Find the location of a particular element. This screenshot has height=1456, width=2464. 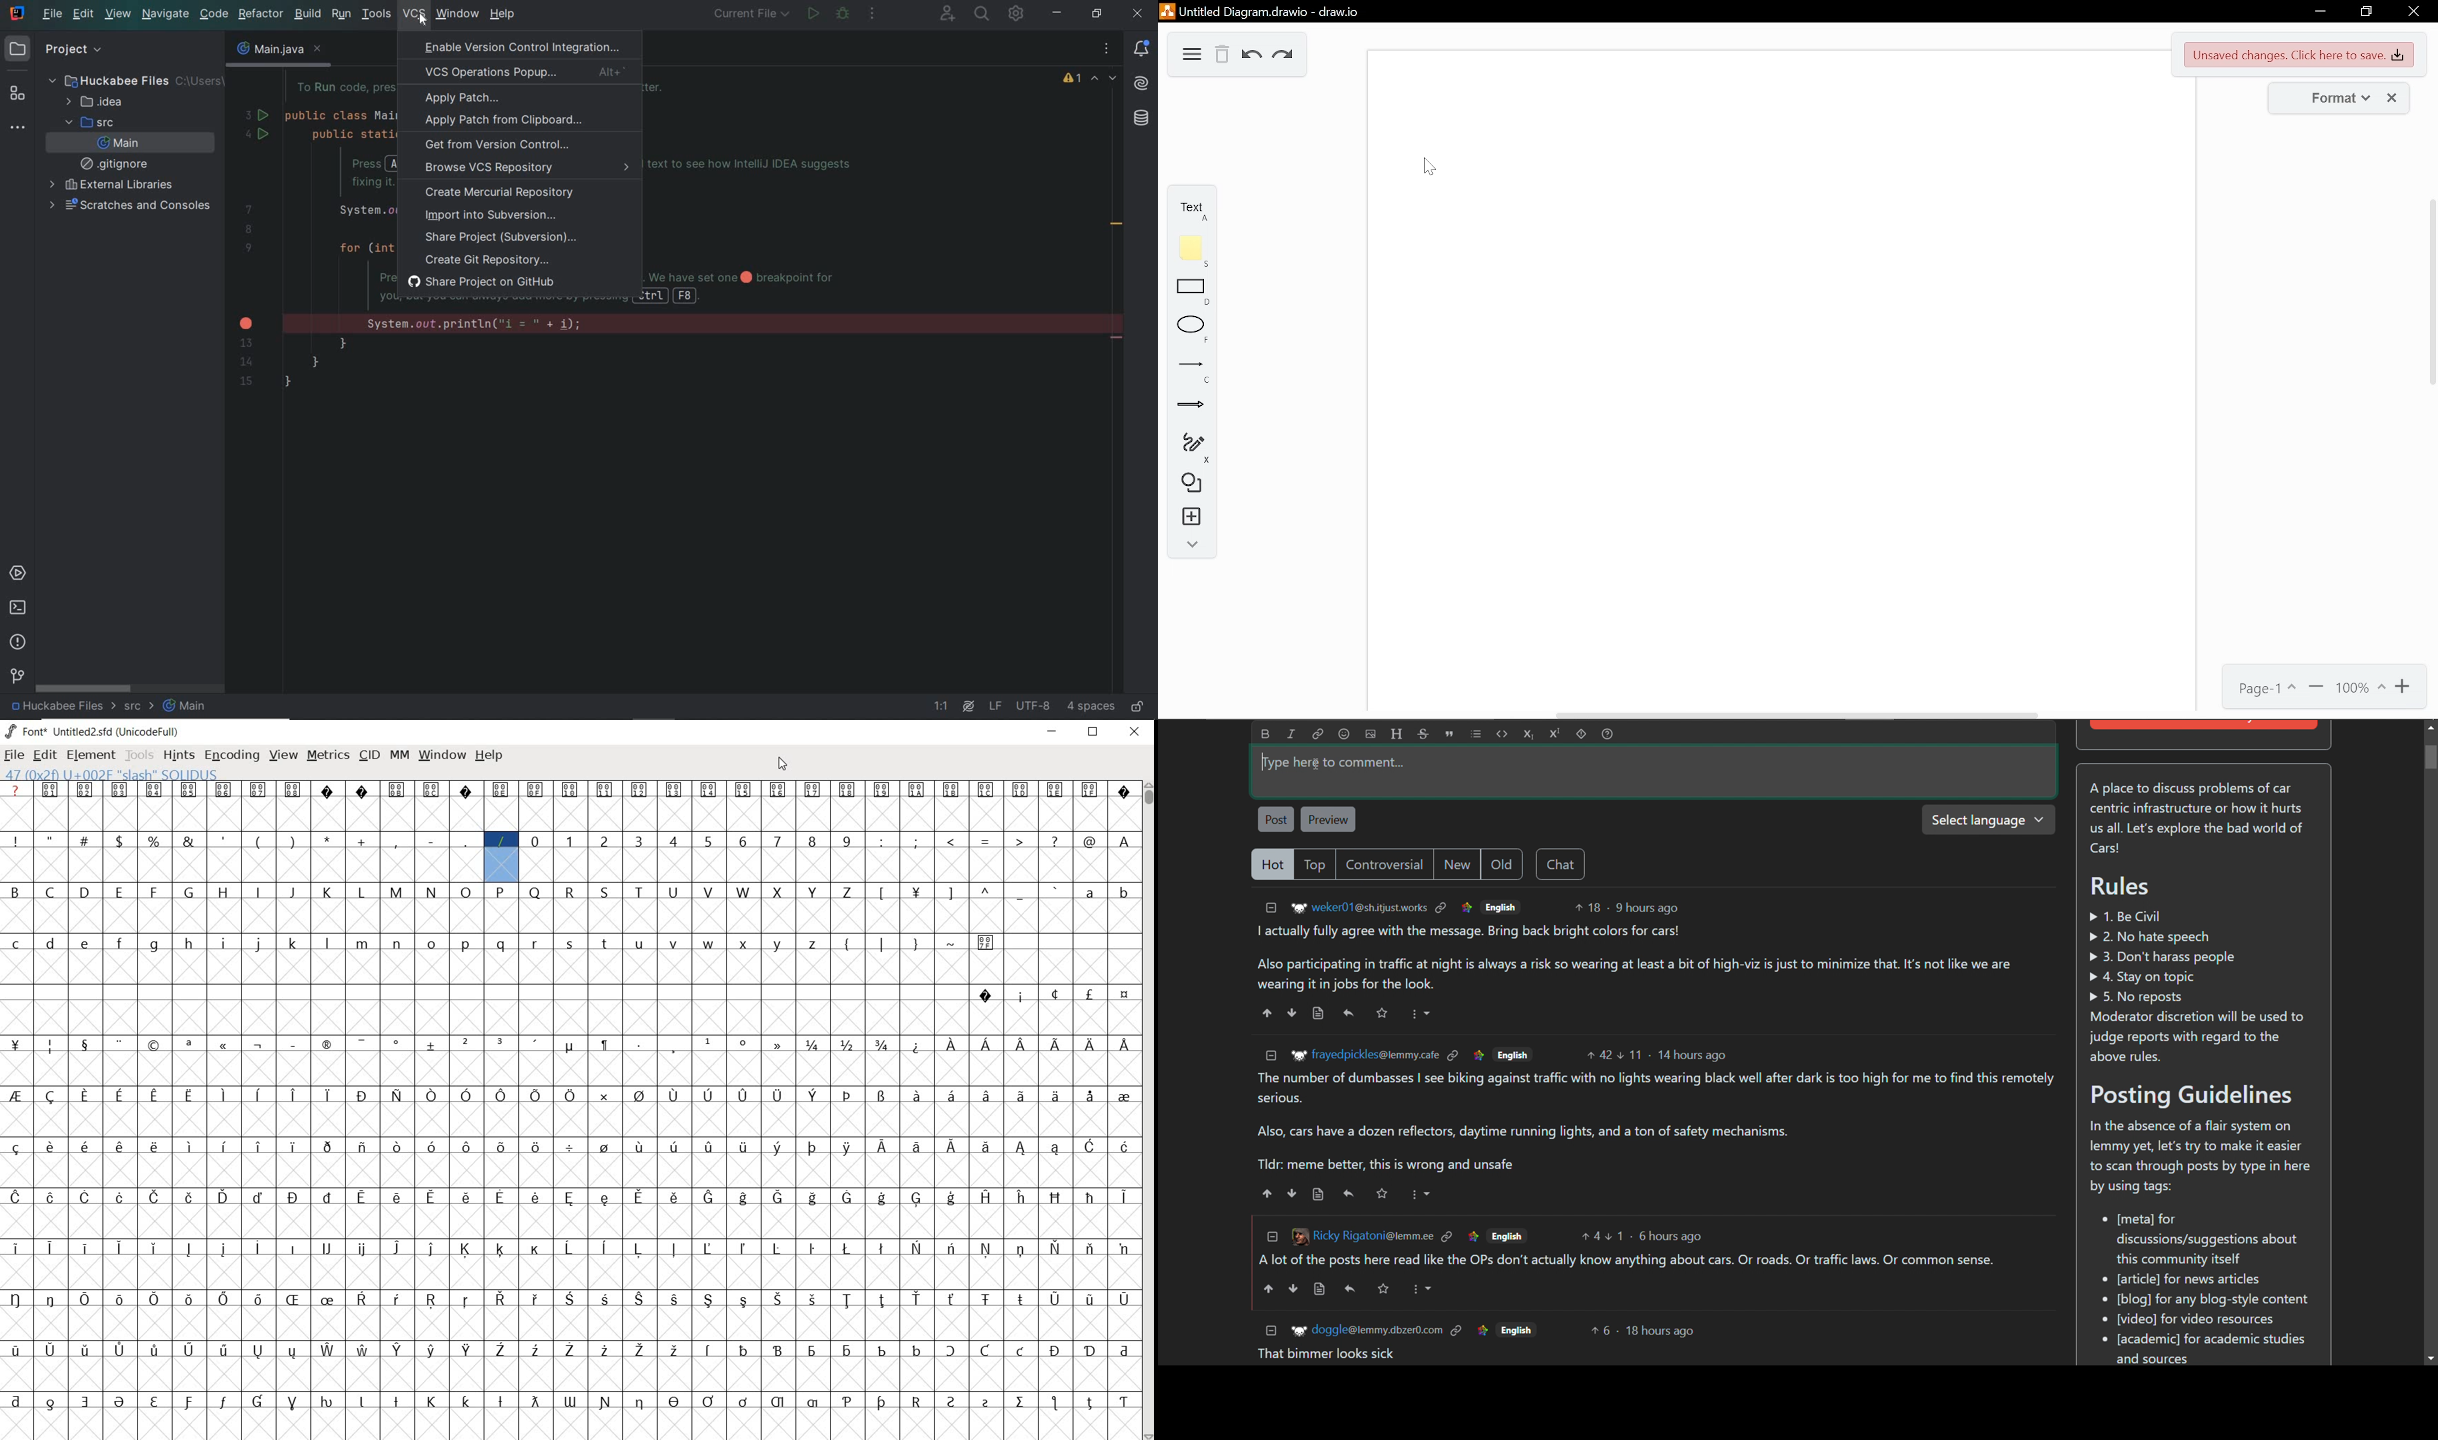

glyph is located at coordinates (569, 1402).